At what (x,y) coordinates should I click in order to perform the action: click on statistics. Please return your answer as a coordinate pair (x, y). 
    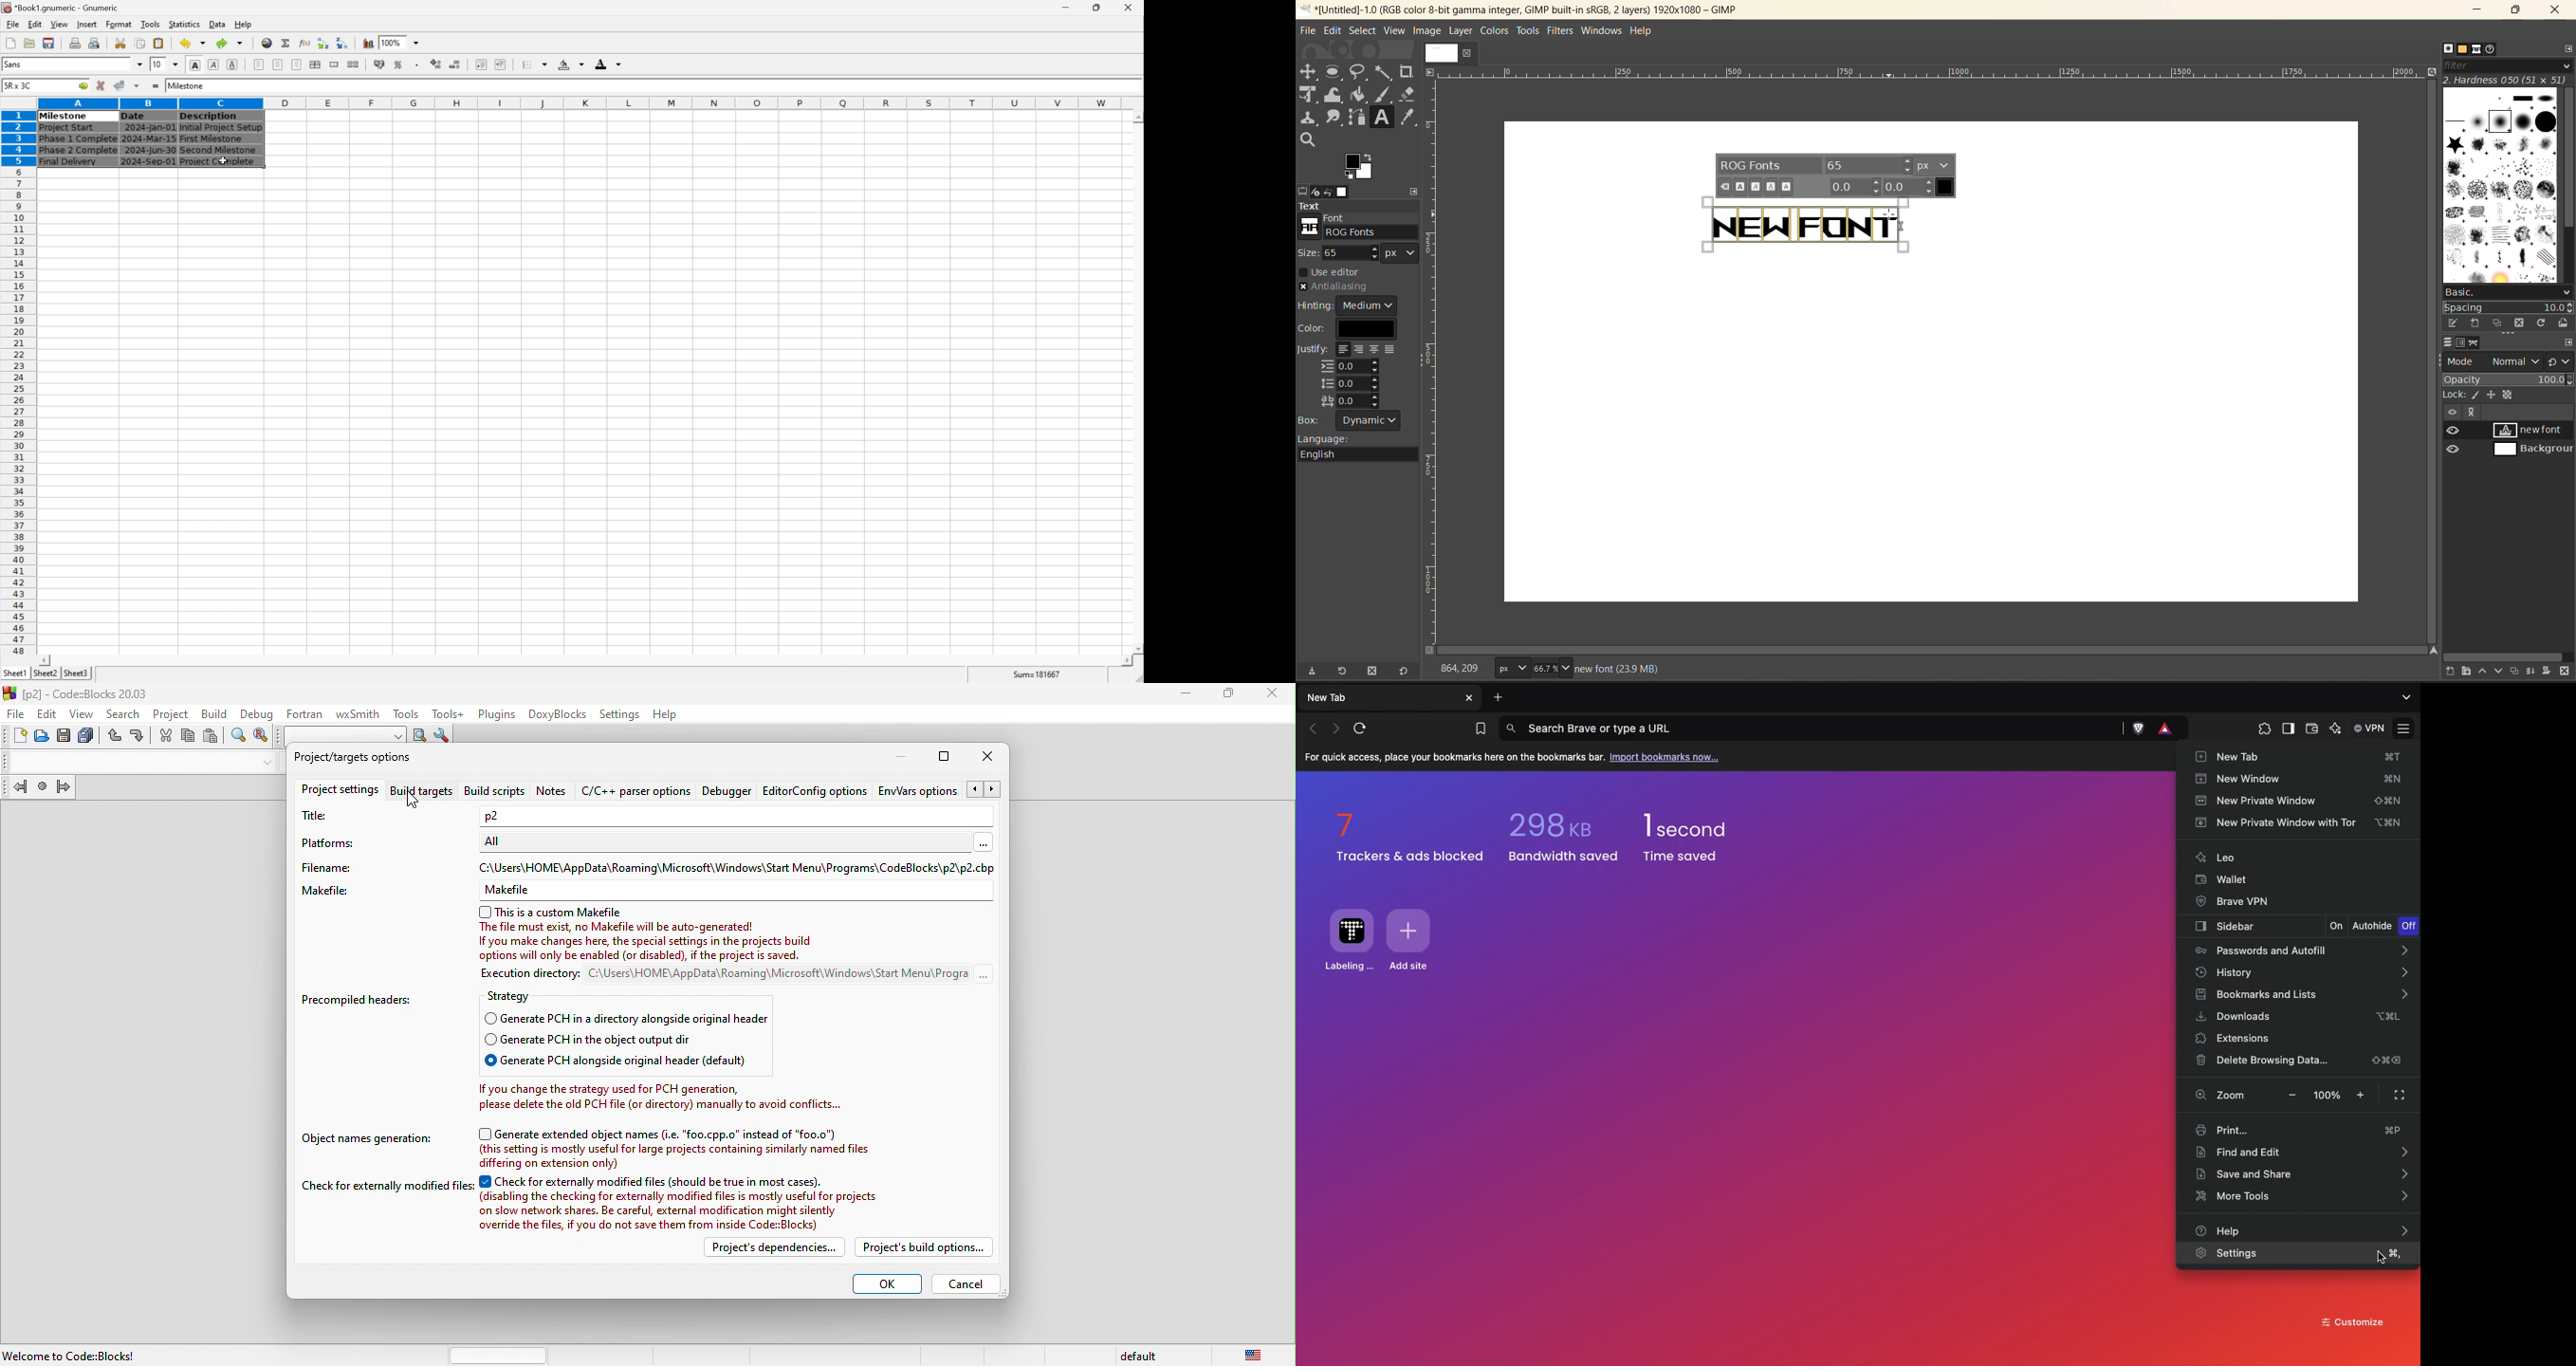
    Looking at the image, I should click on (185, 24).